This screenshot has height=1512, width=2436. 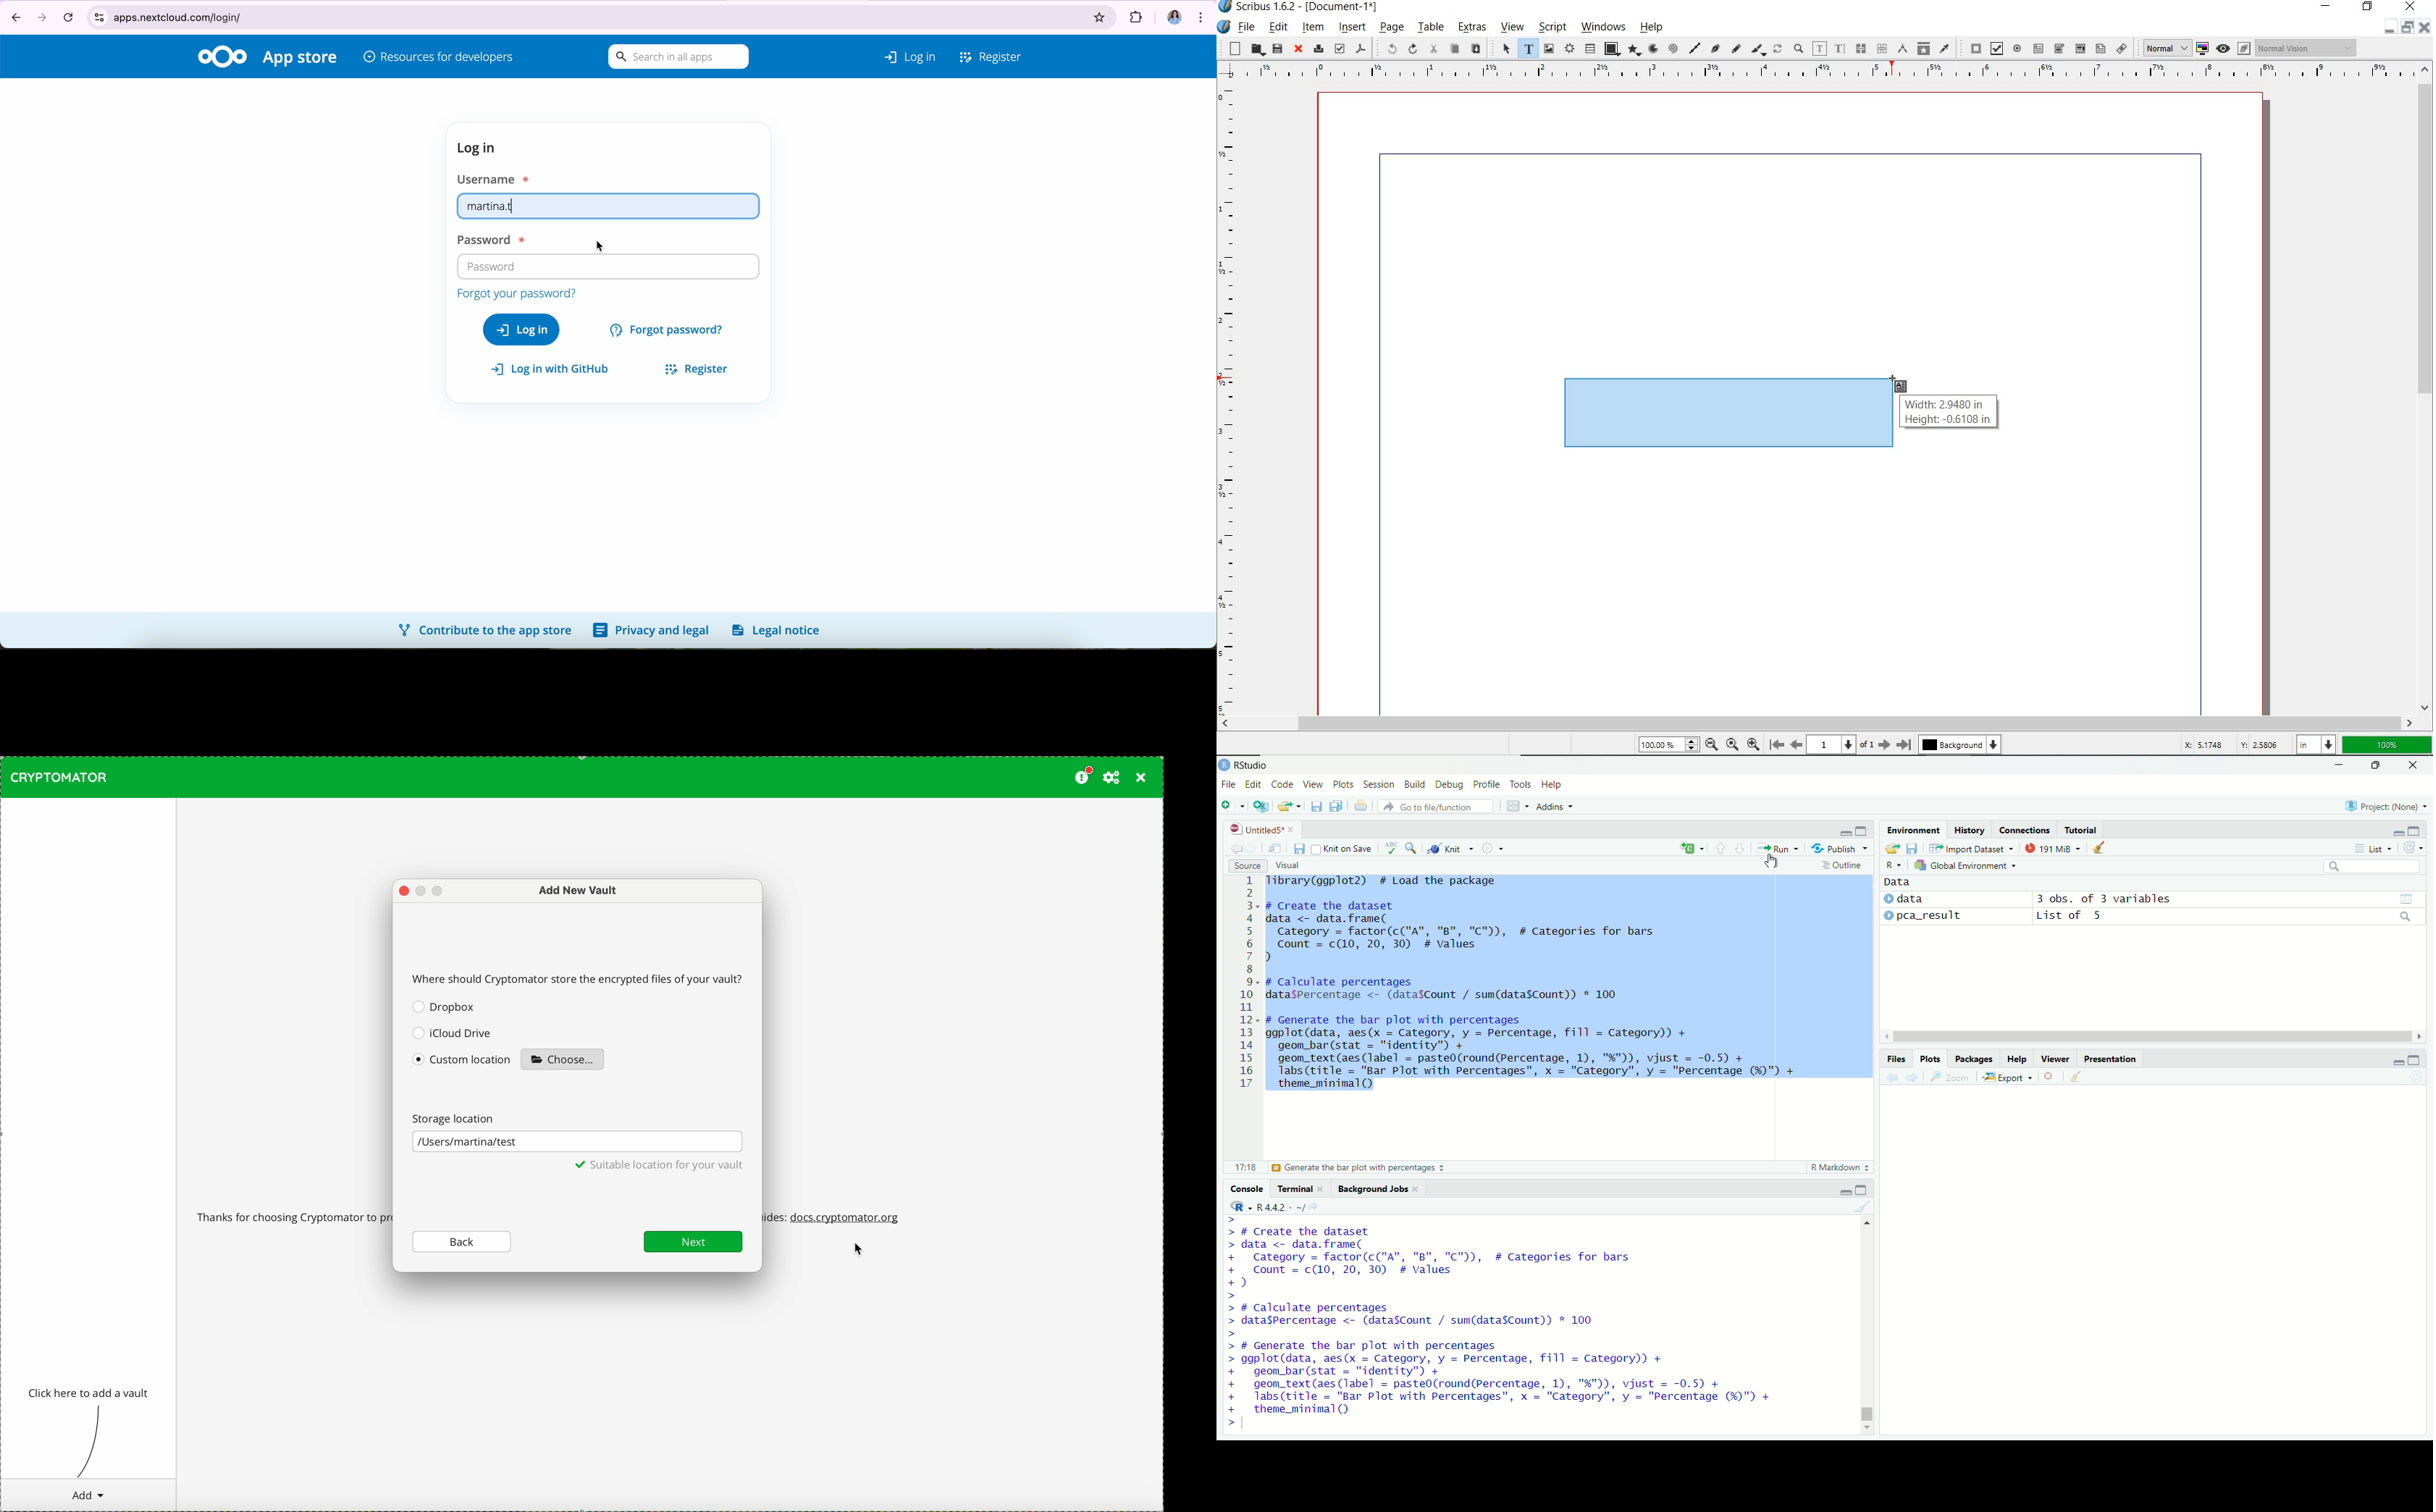 What do you see at coordinates (694, 1242) in the screenshot?
I see `next button` at bounding box center [694, 1242].